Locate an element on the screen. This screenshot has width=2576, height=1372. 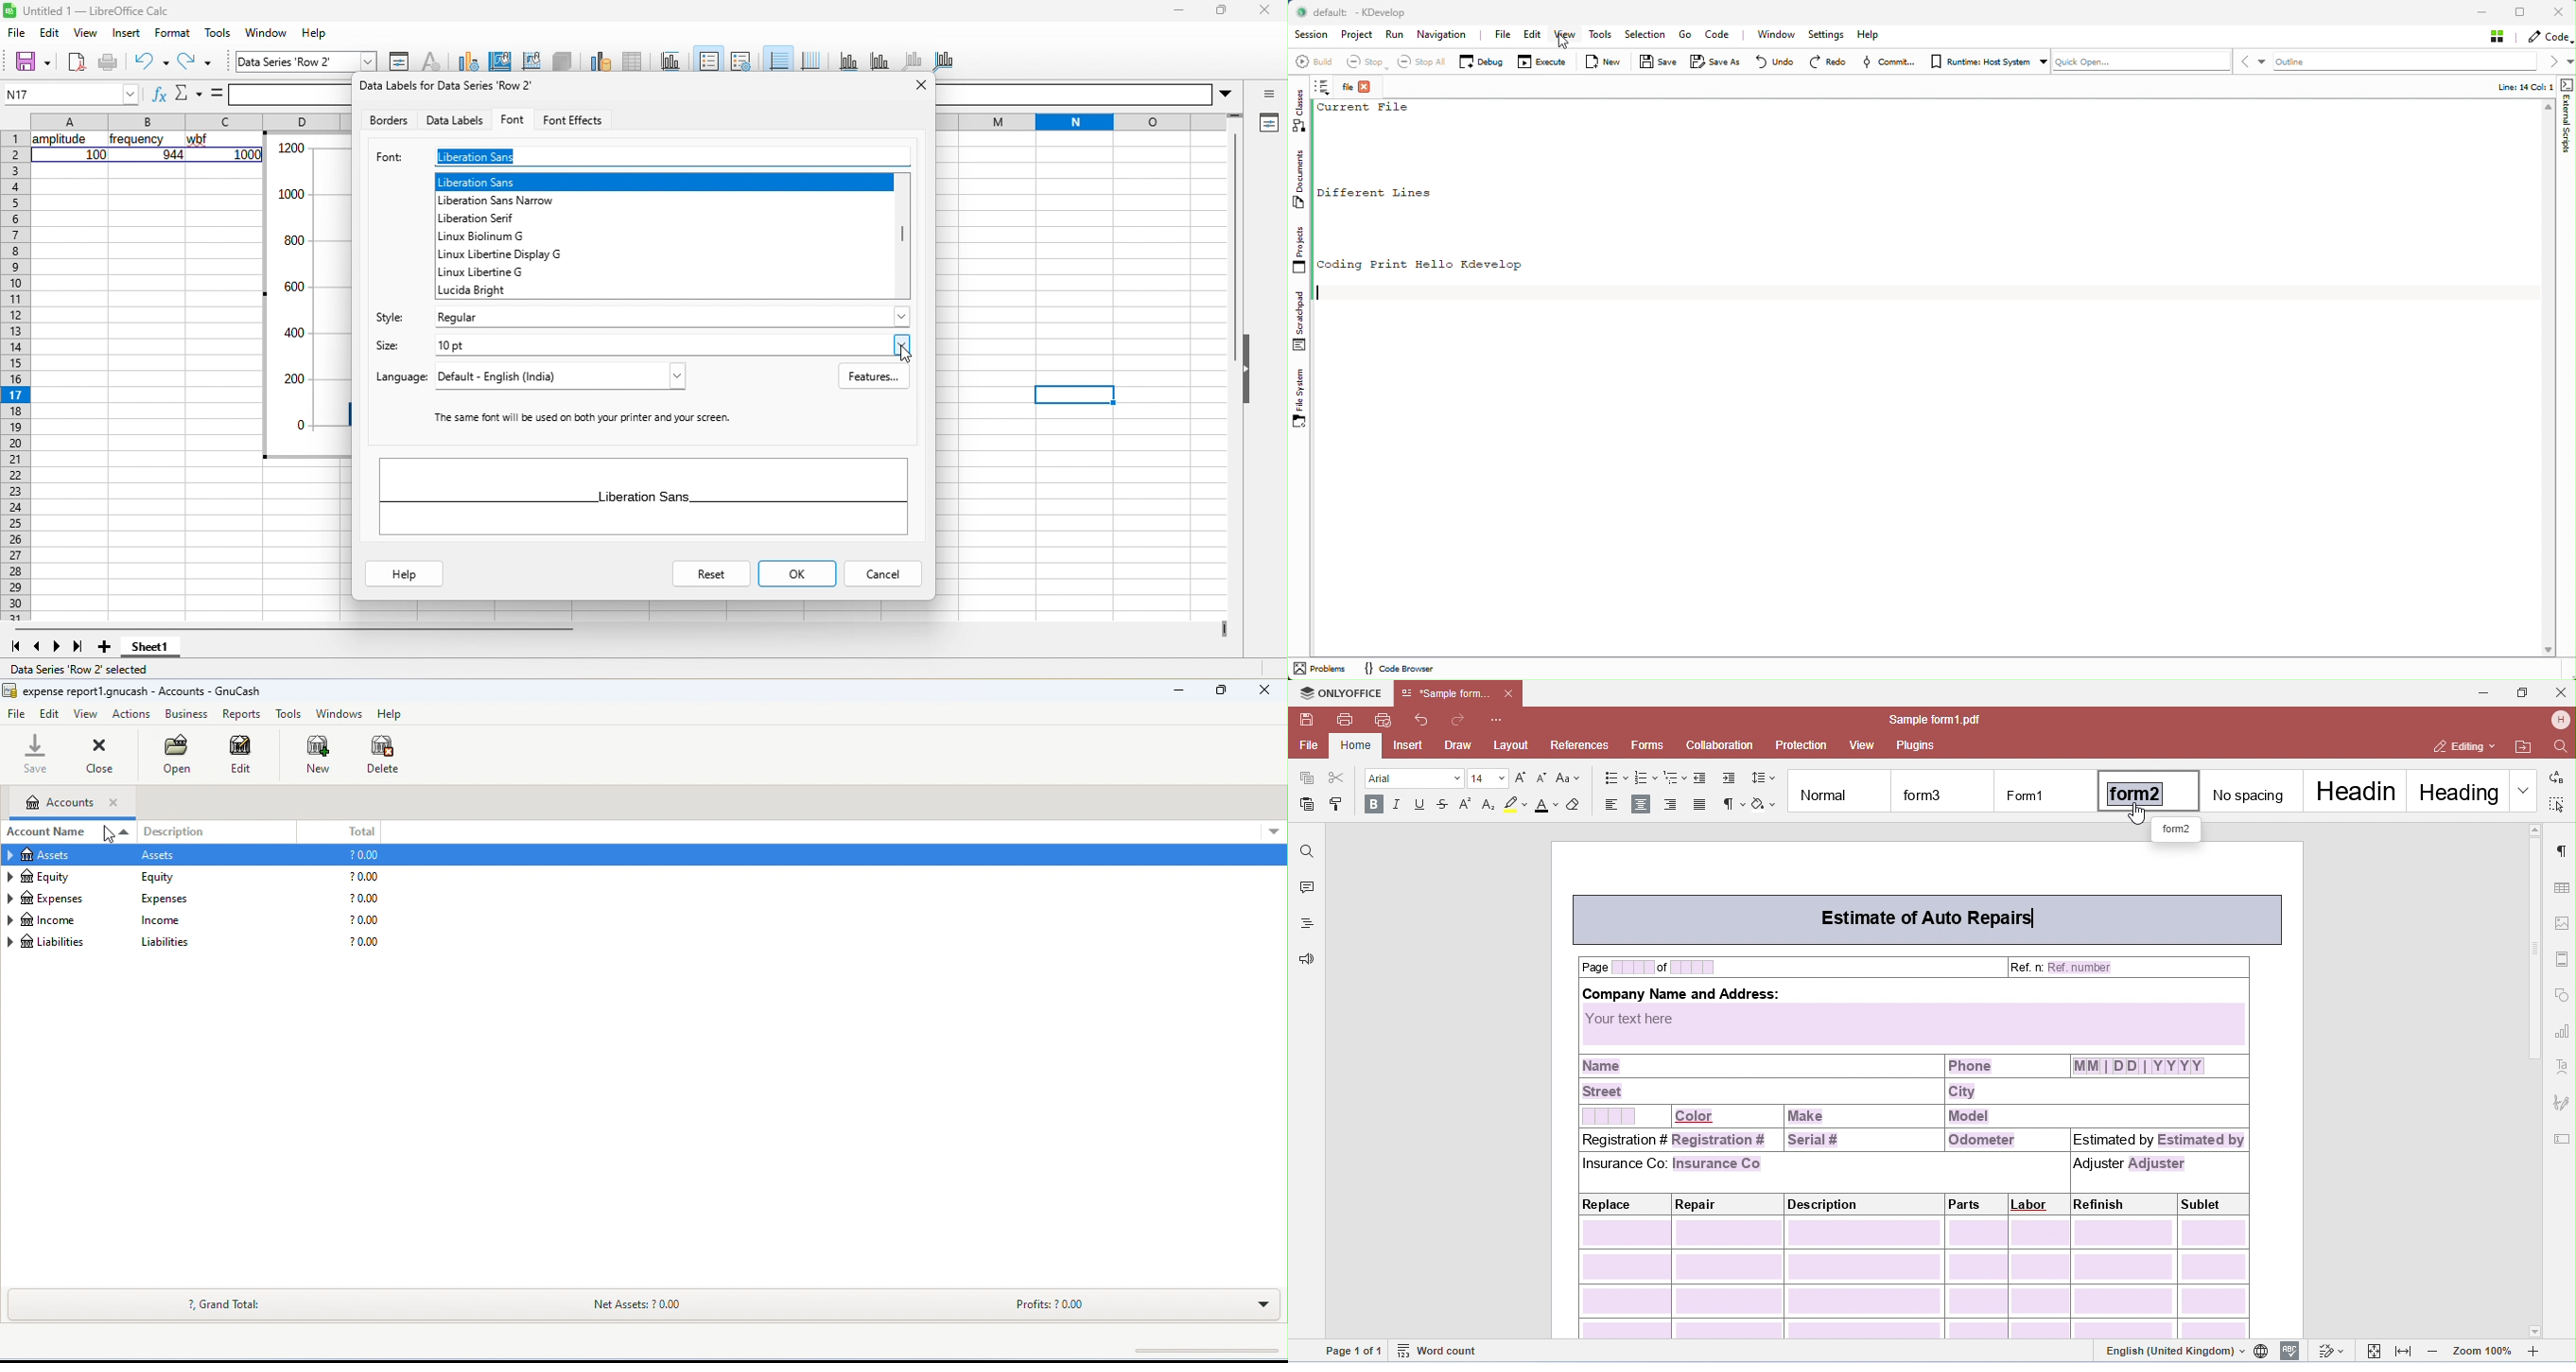
Stop all is located at coordinates (1417, 61).